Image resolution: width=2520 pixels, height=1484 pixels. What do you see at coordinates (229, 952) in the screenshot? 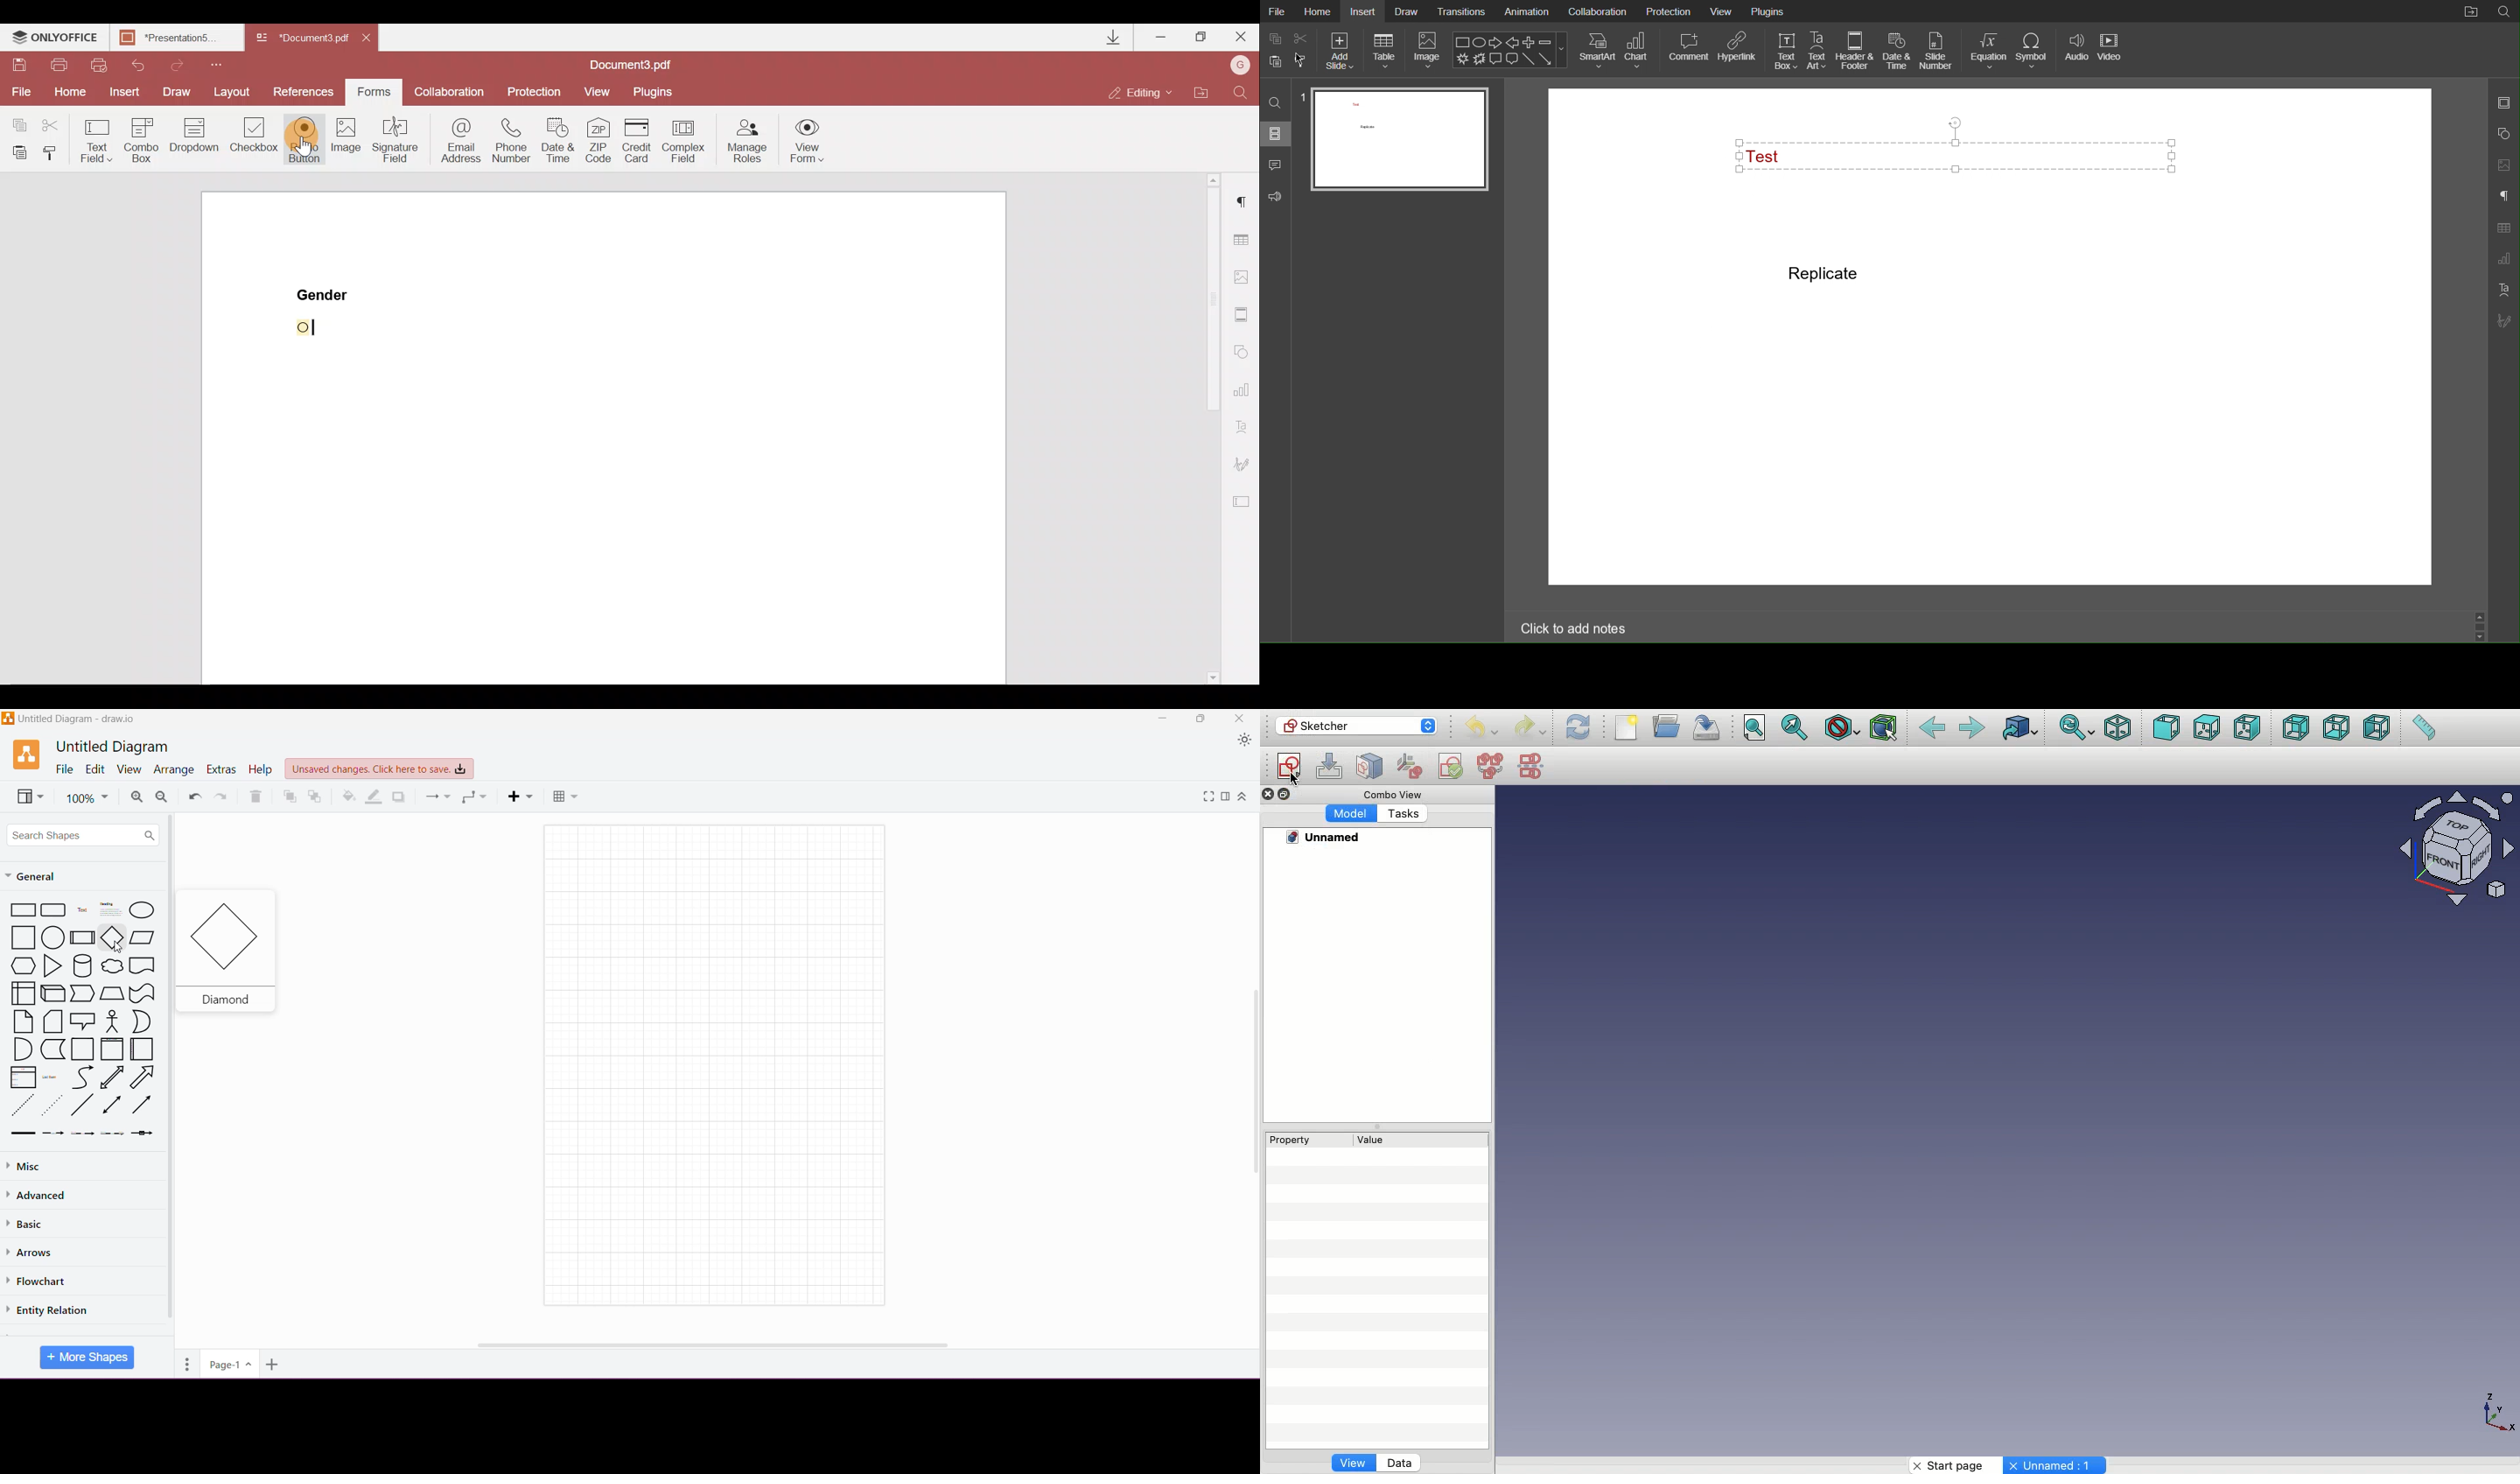
I see `Selected shape Diamond` at bounding box center [229, 952].